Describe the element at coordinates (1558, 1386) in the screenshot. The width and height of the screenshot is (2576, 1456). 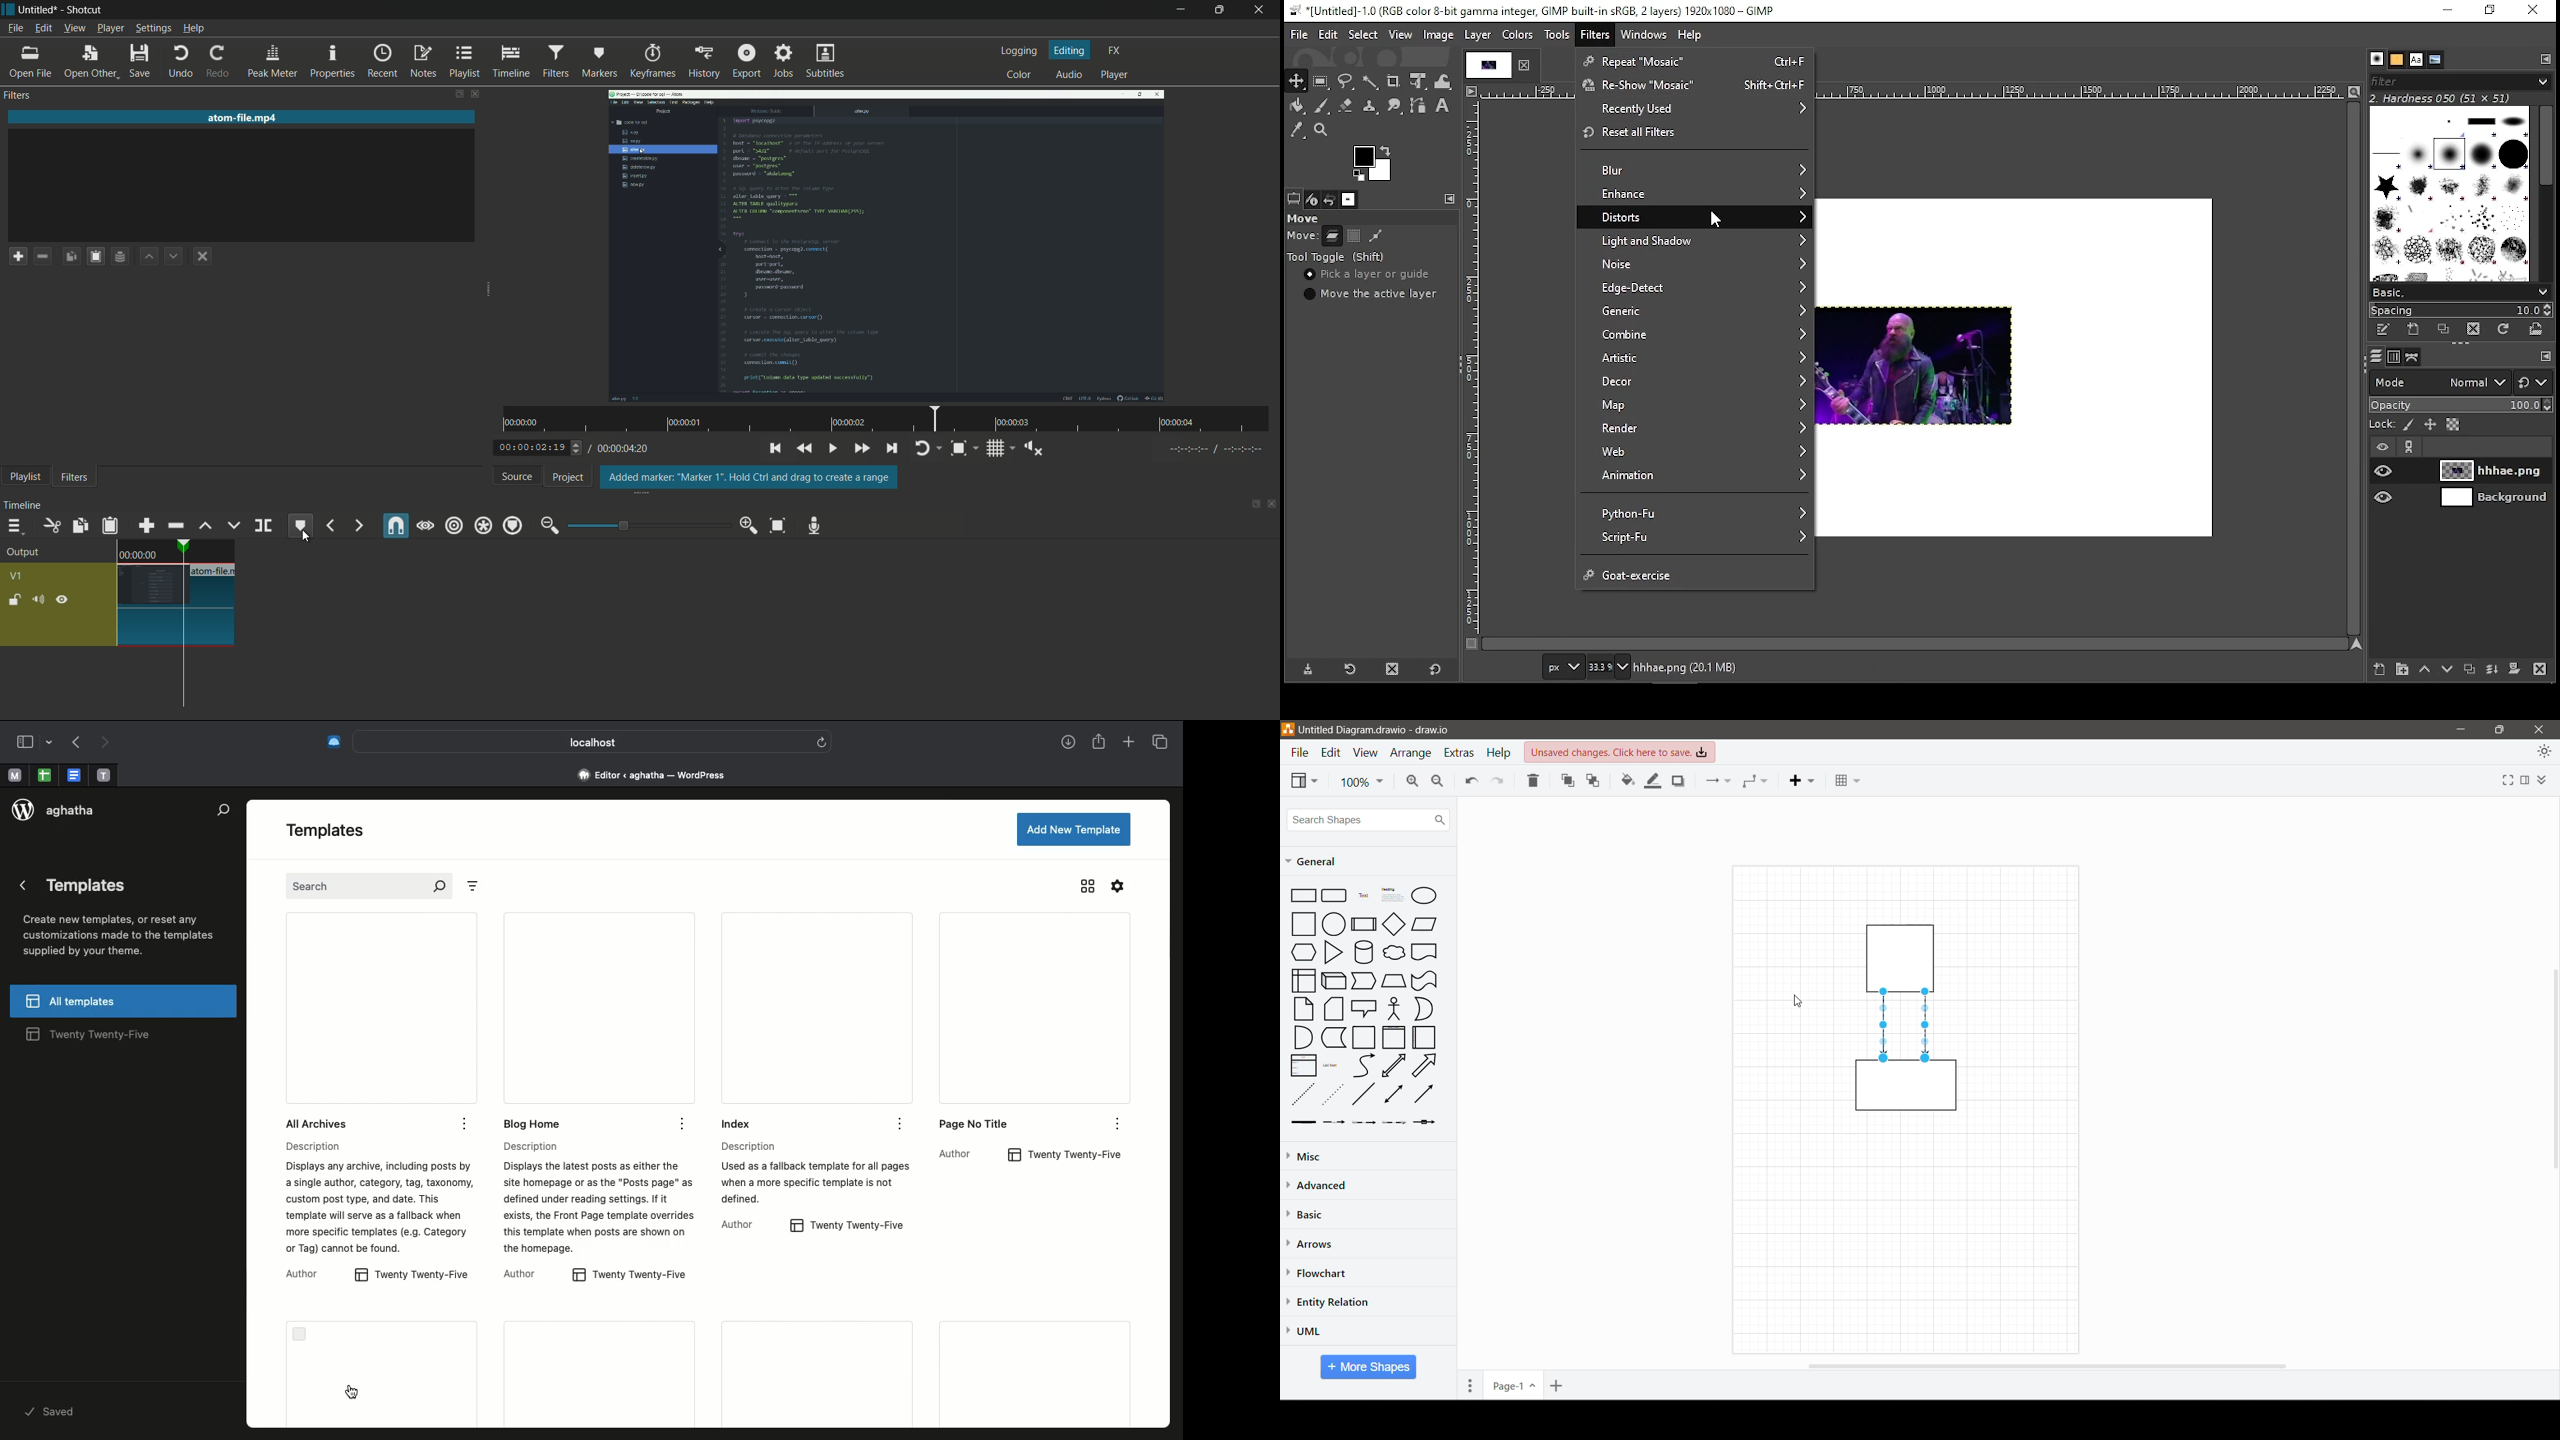
I see `Insert Page` at that location.